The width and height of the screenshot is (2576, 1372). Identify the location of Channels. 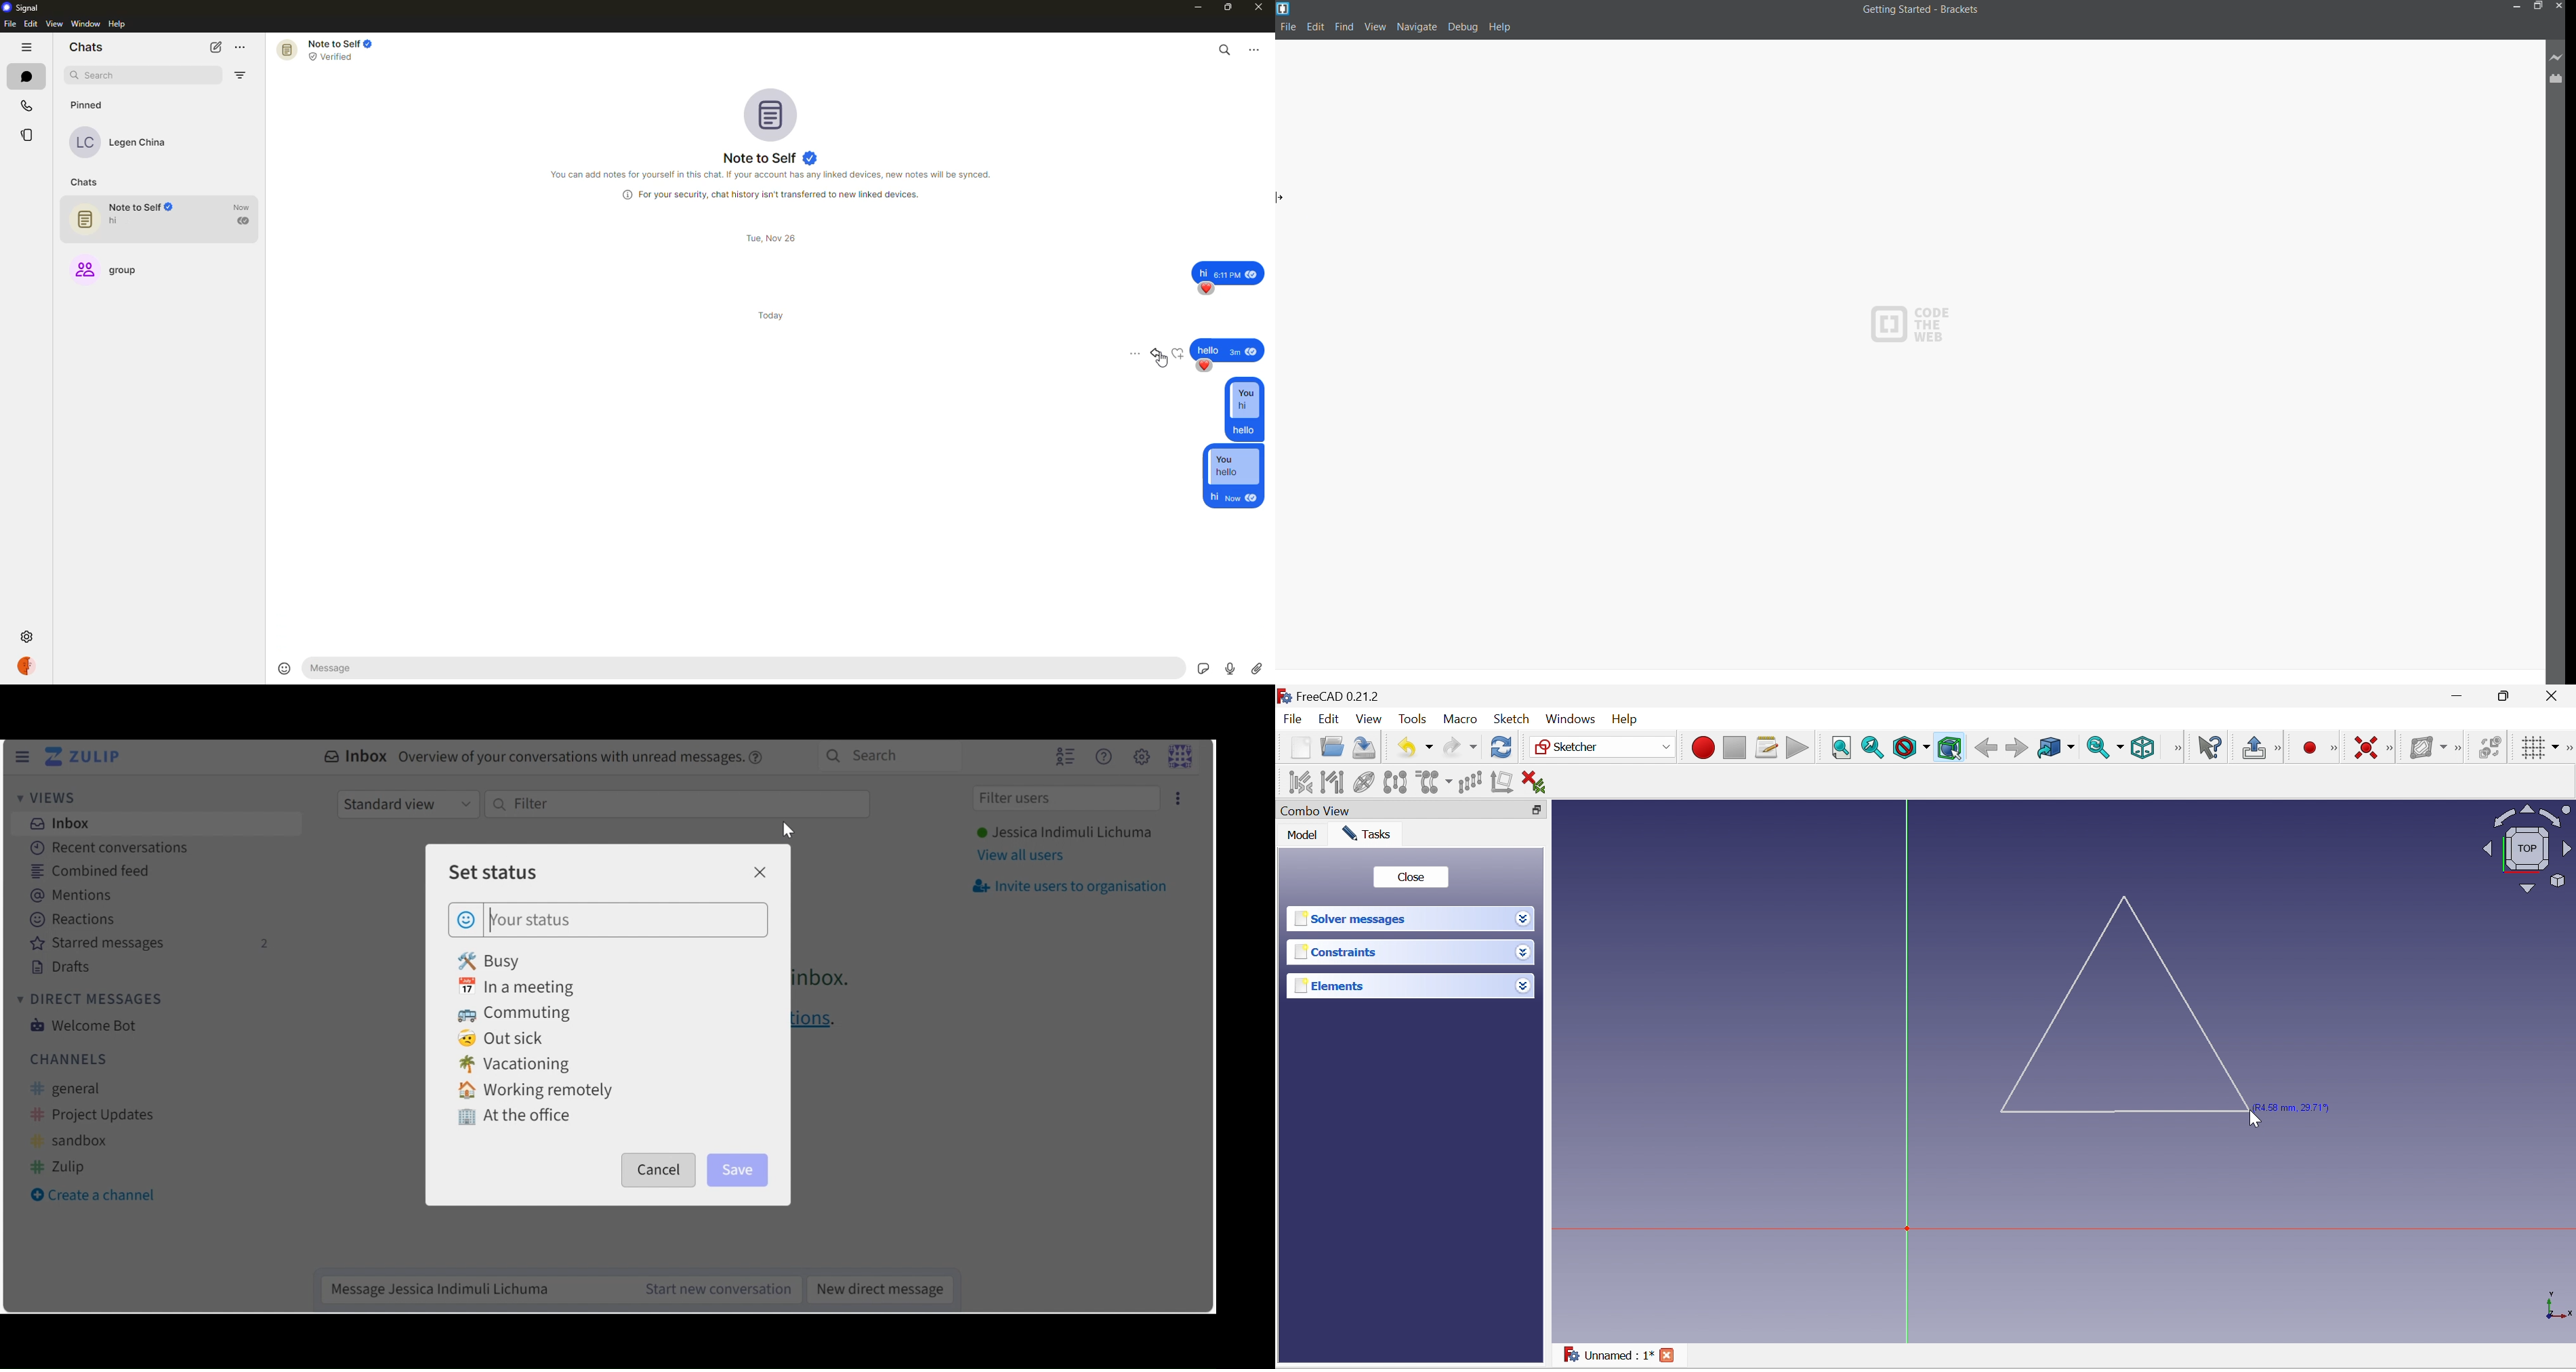
(69, 1058).